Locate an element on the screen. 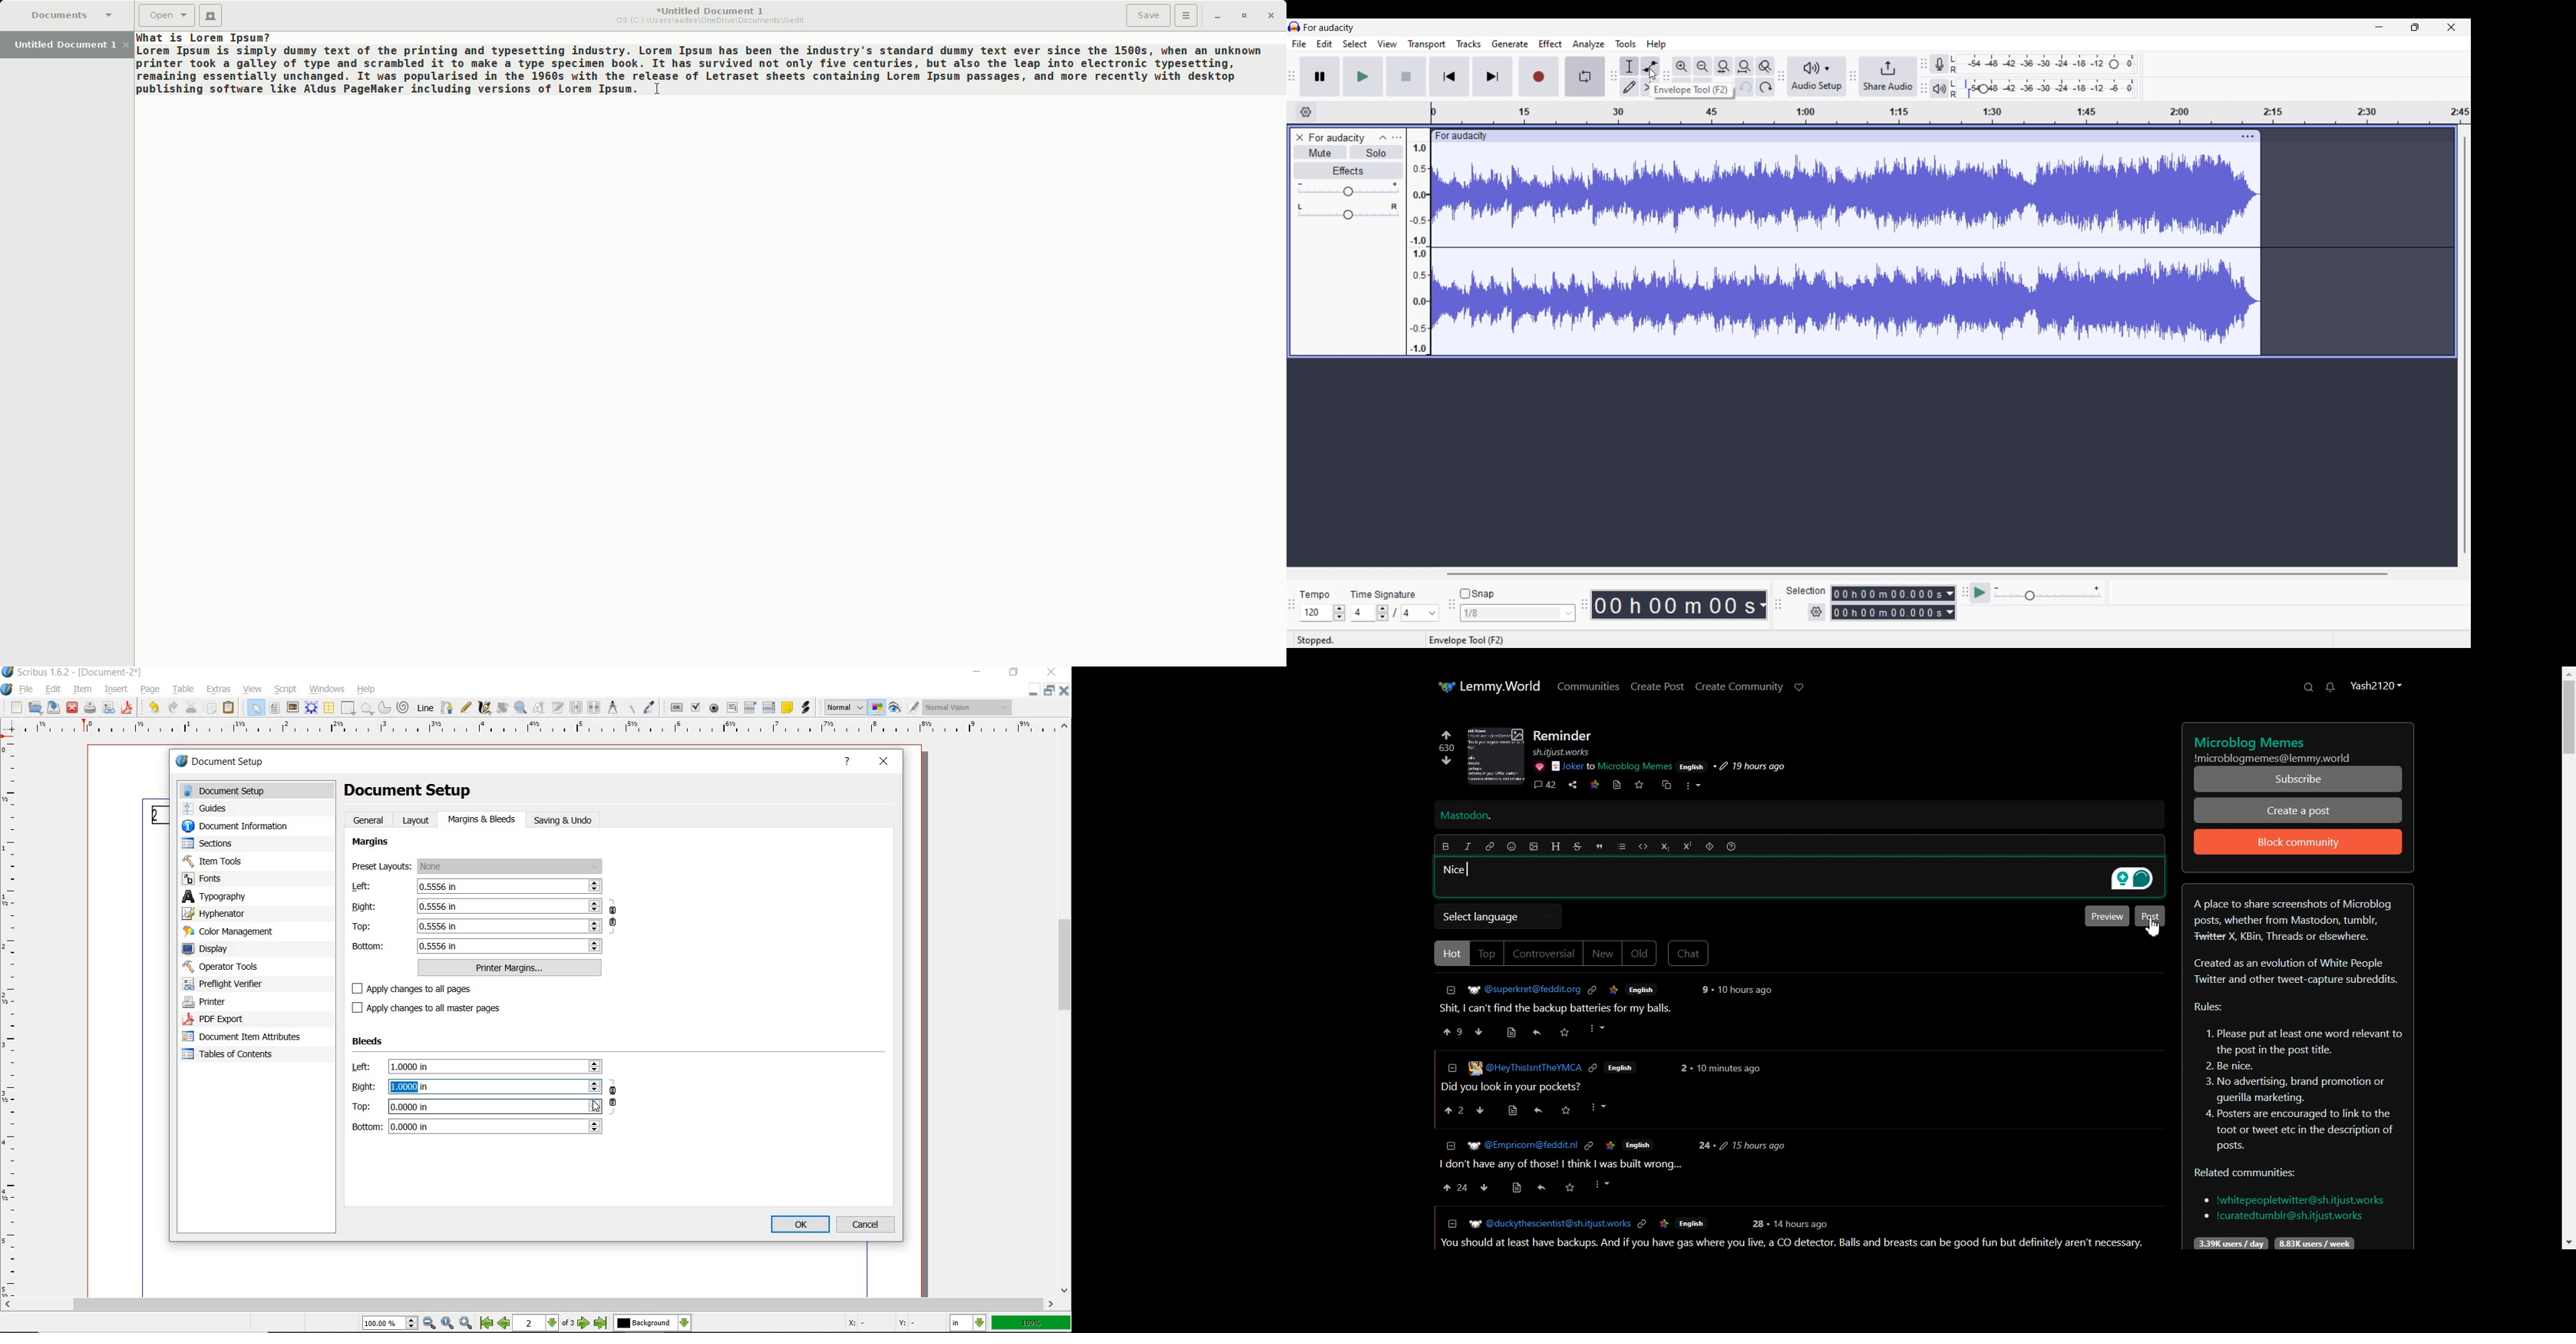  pdf list box is located at coordinates (770, 708).